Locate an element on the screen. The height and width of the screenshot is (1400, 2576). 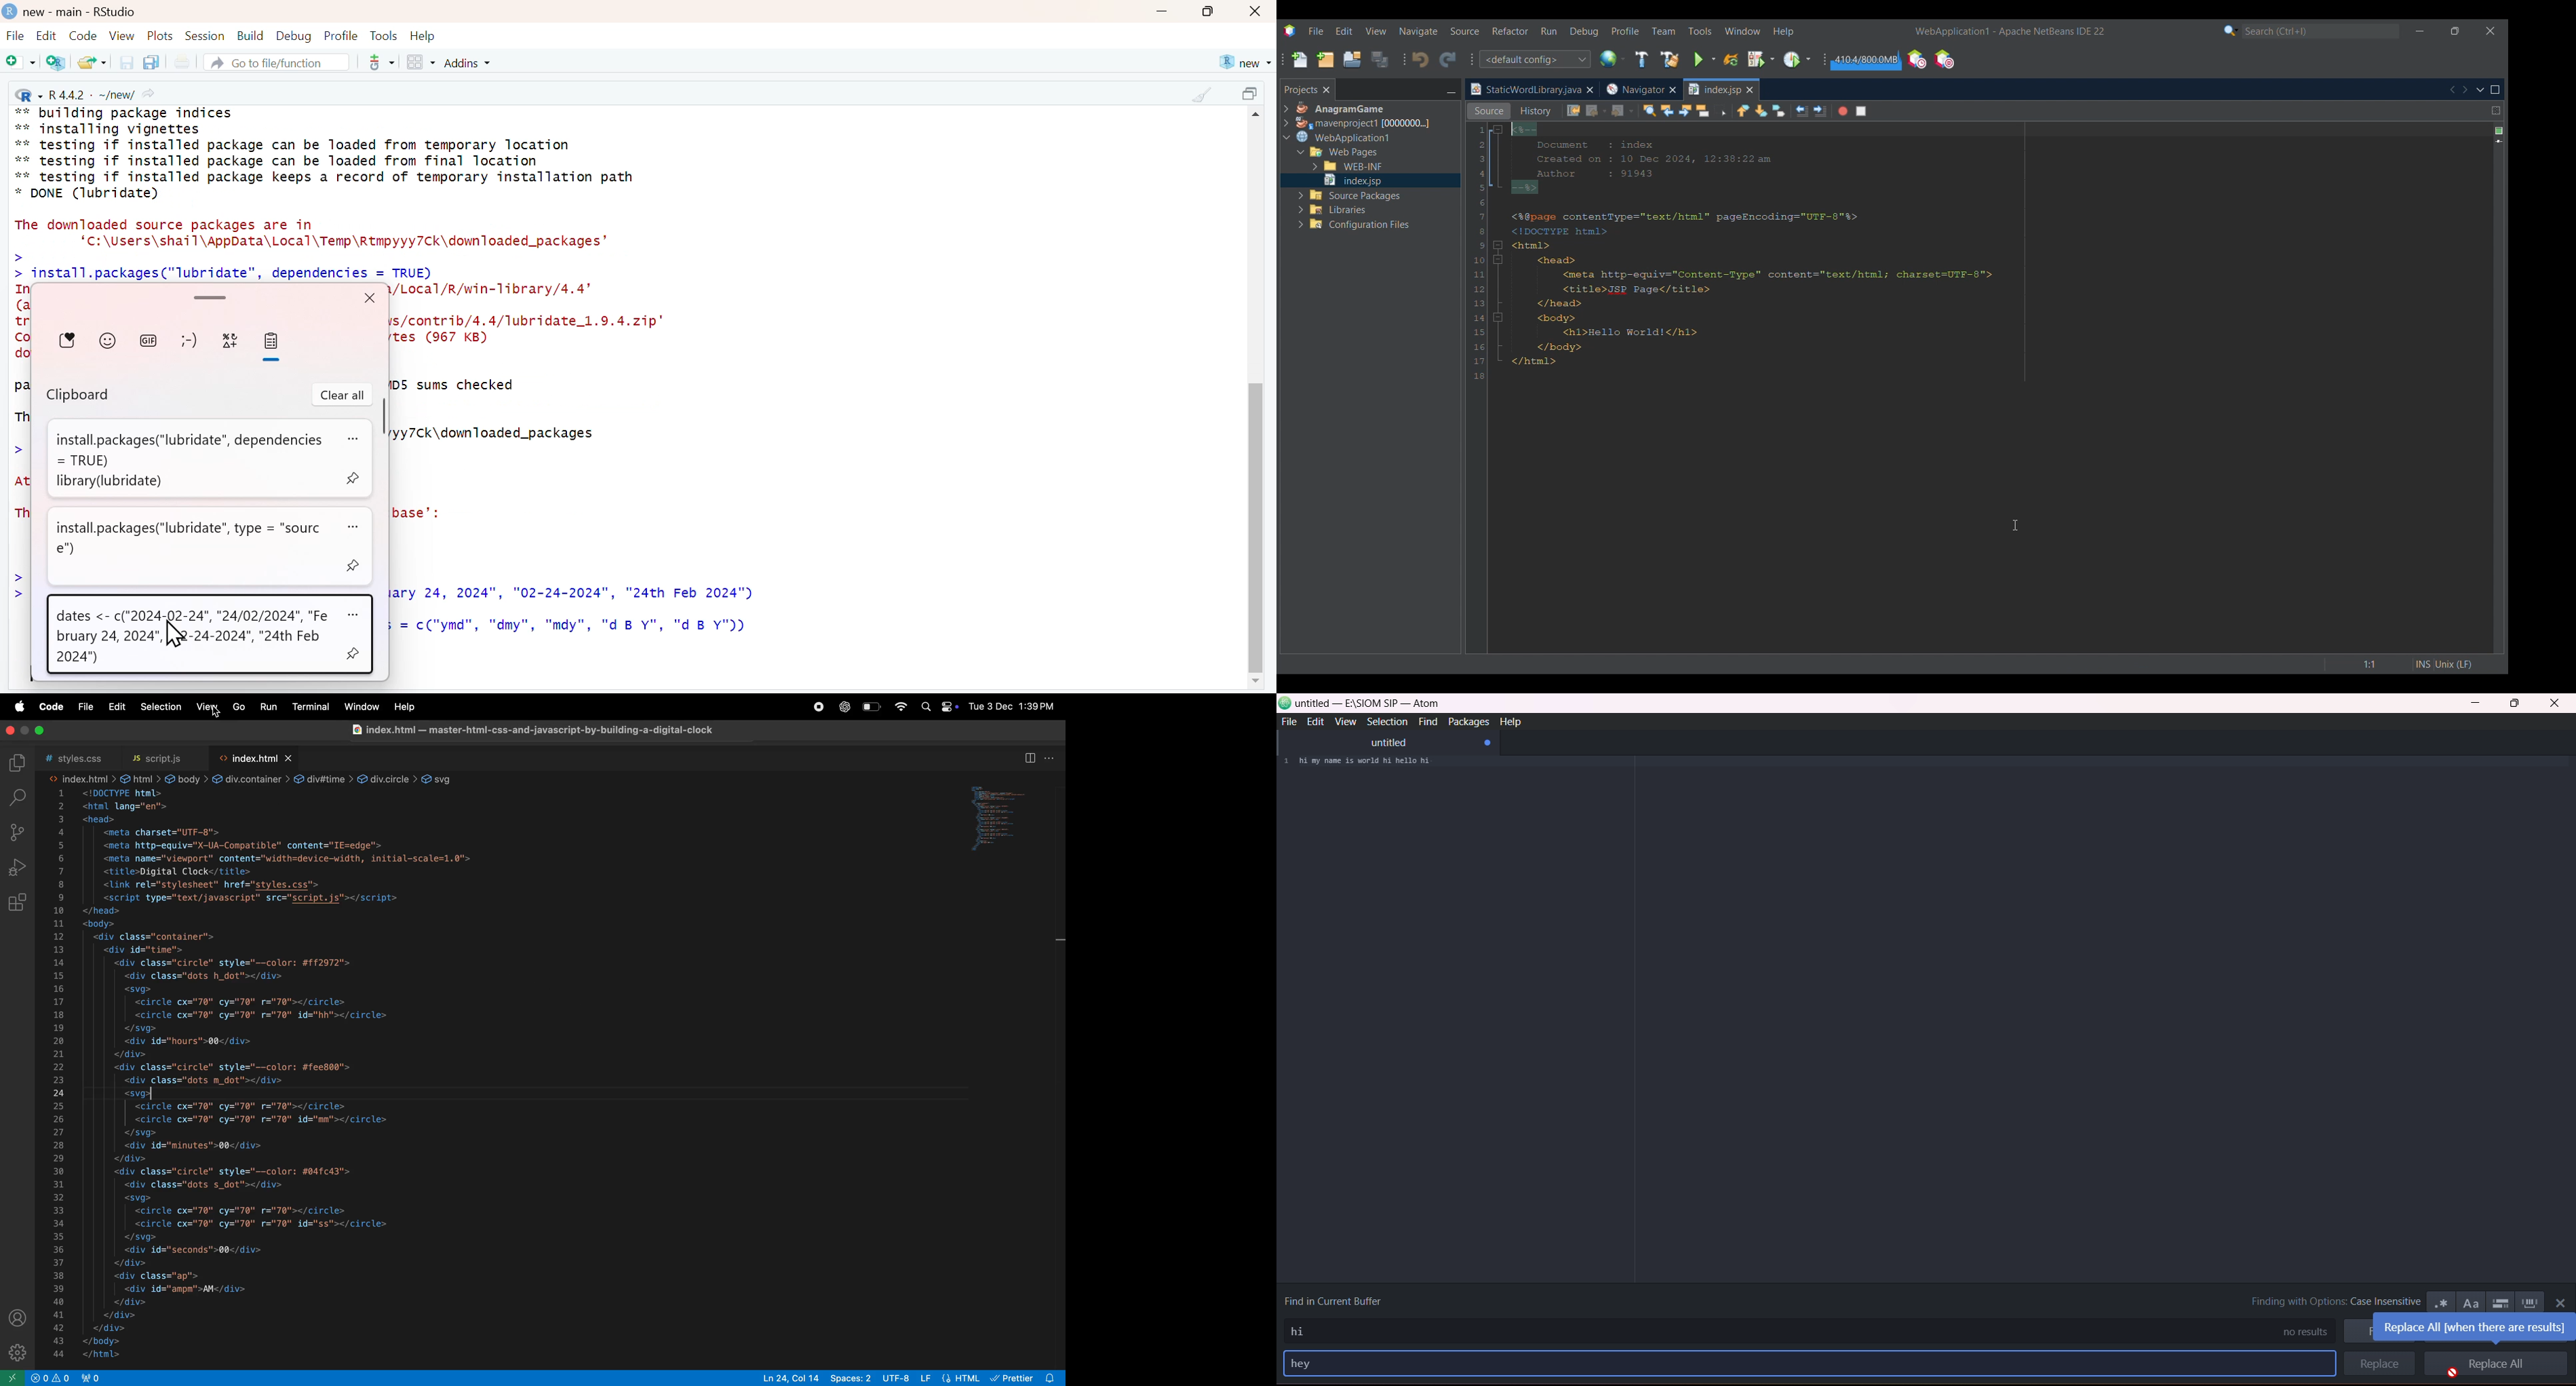
code block is located at coordinates (439, 1077).